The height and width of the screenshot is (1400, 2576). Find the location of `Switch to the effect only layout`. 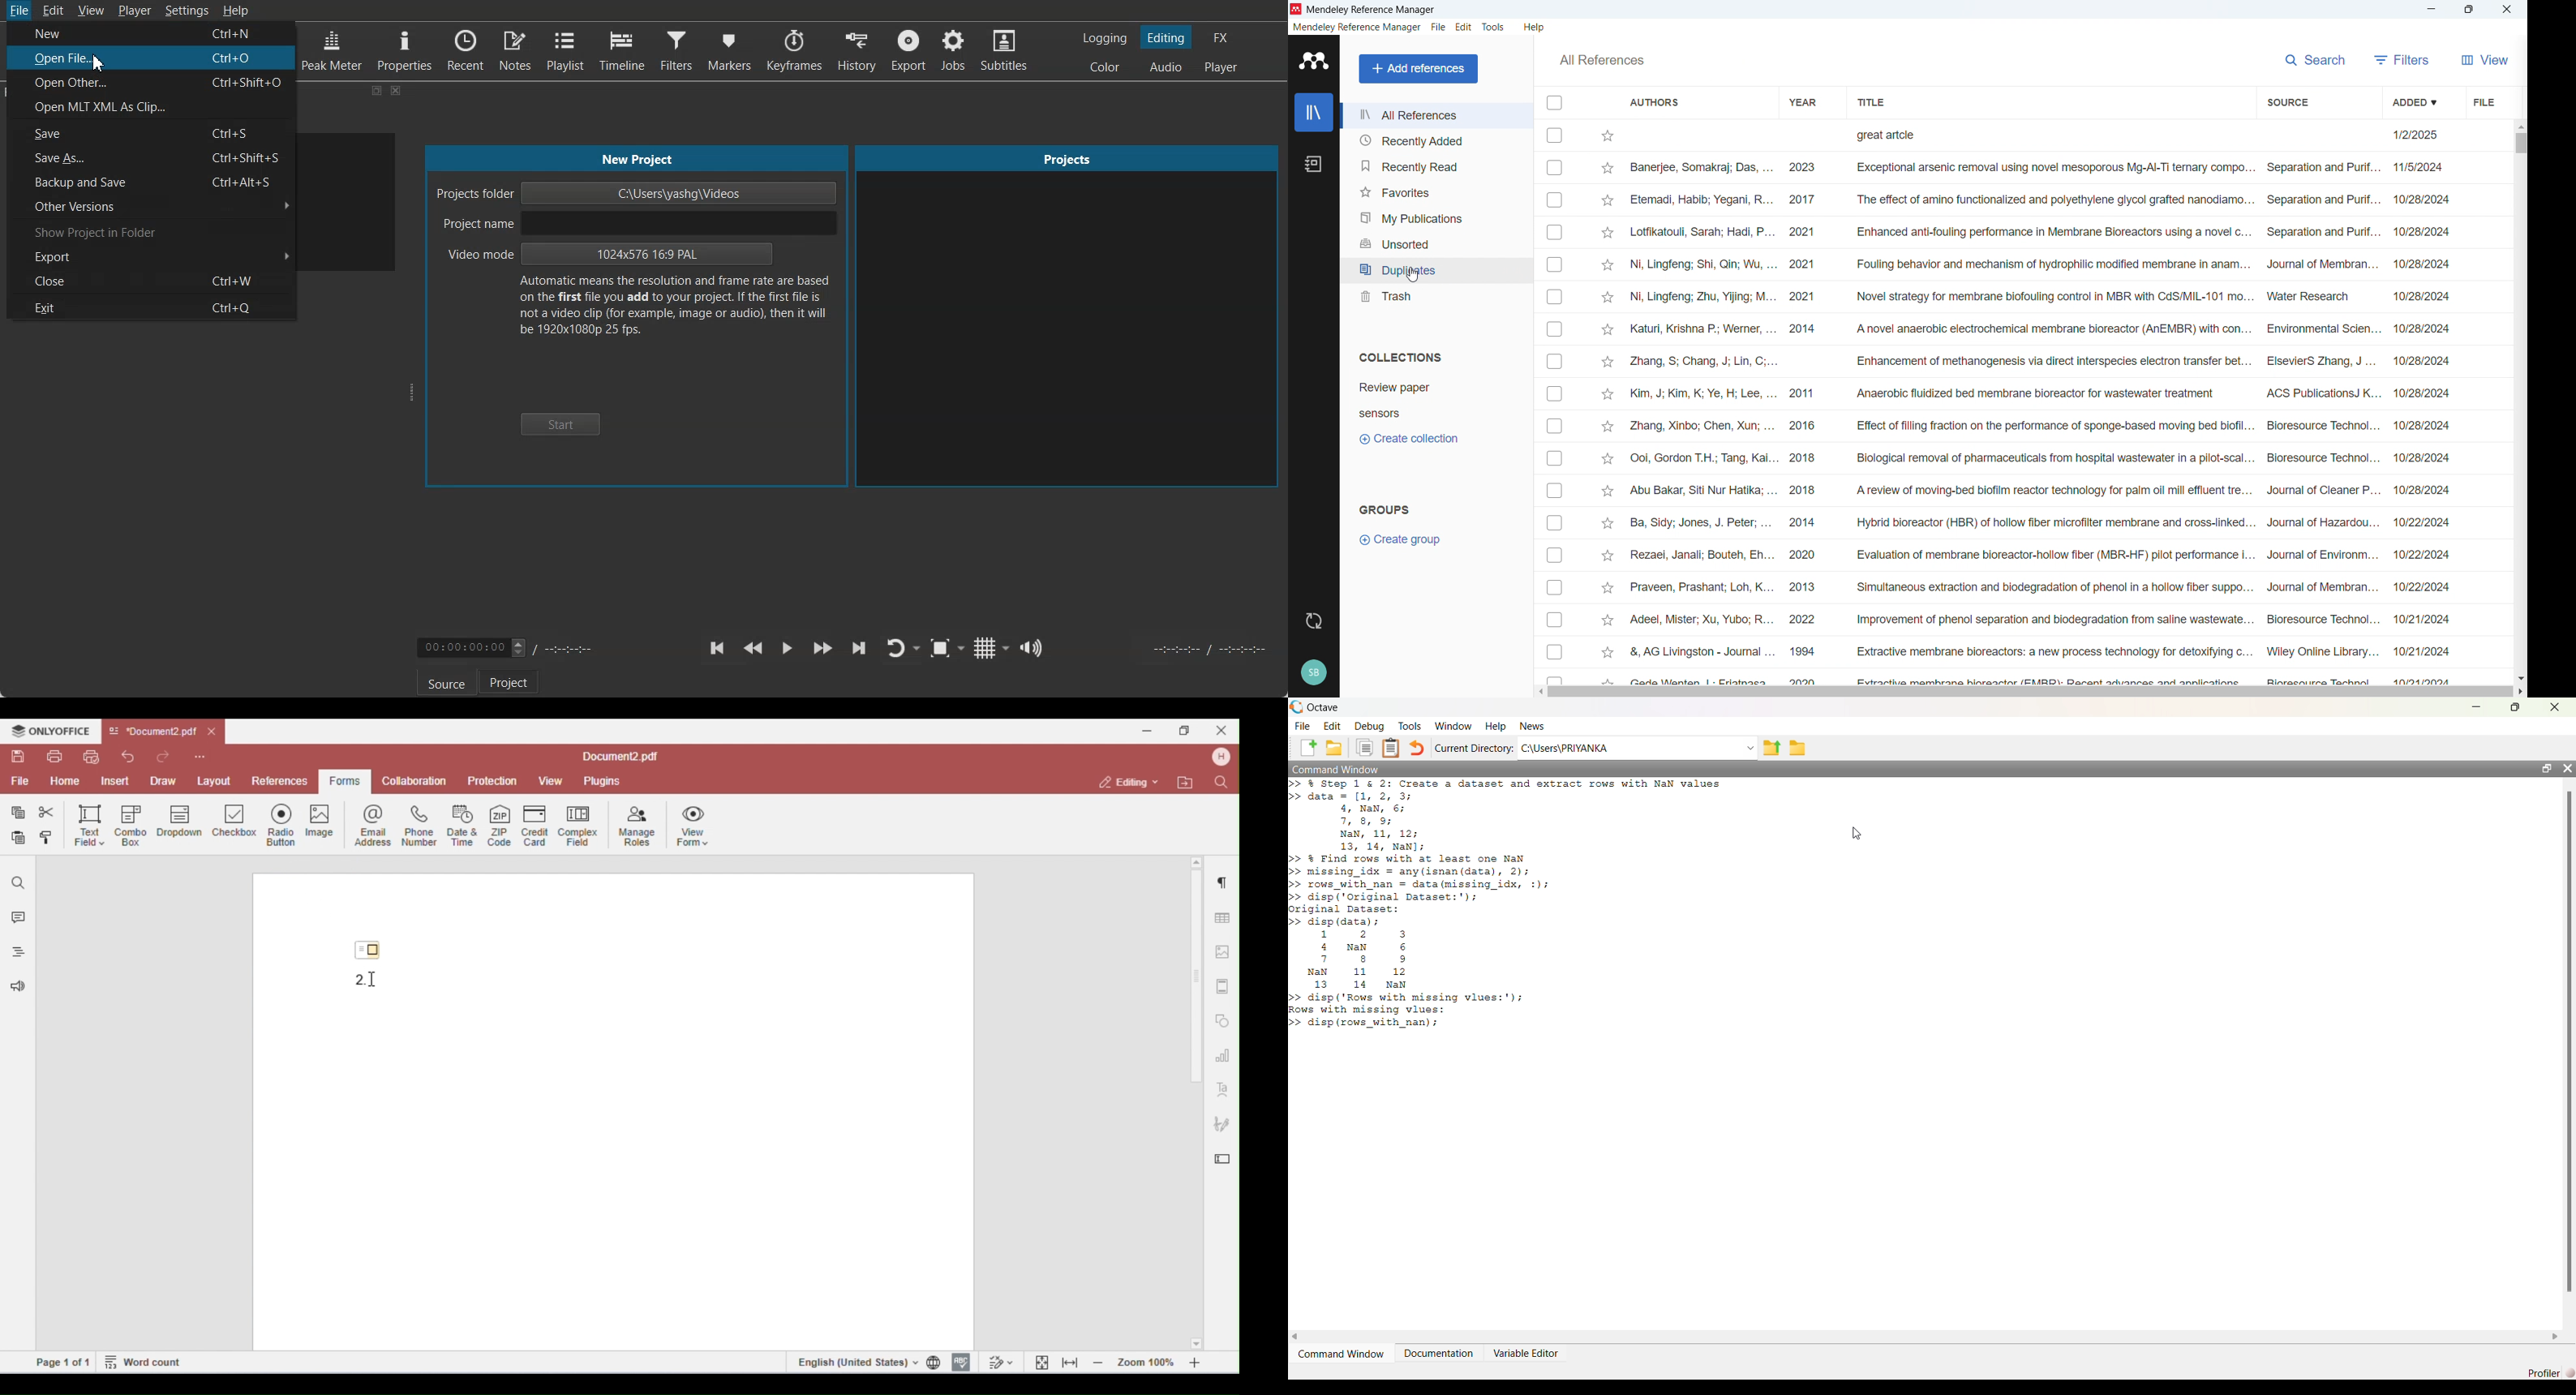

Switch to the effect only layout is located at coordinates (1223, 37).